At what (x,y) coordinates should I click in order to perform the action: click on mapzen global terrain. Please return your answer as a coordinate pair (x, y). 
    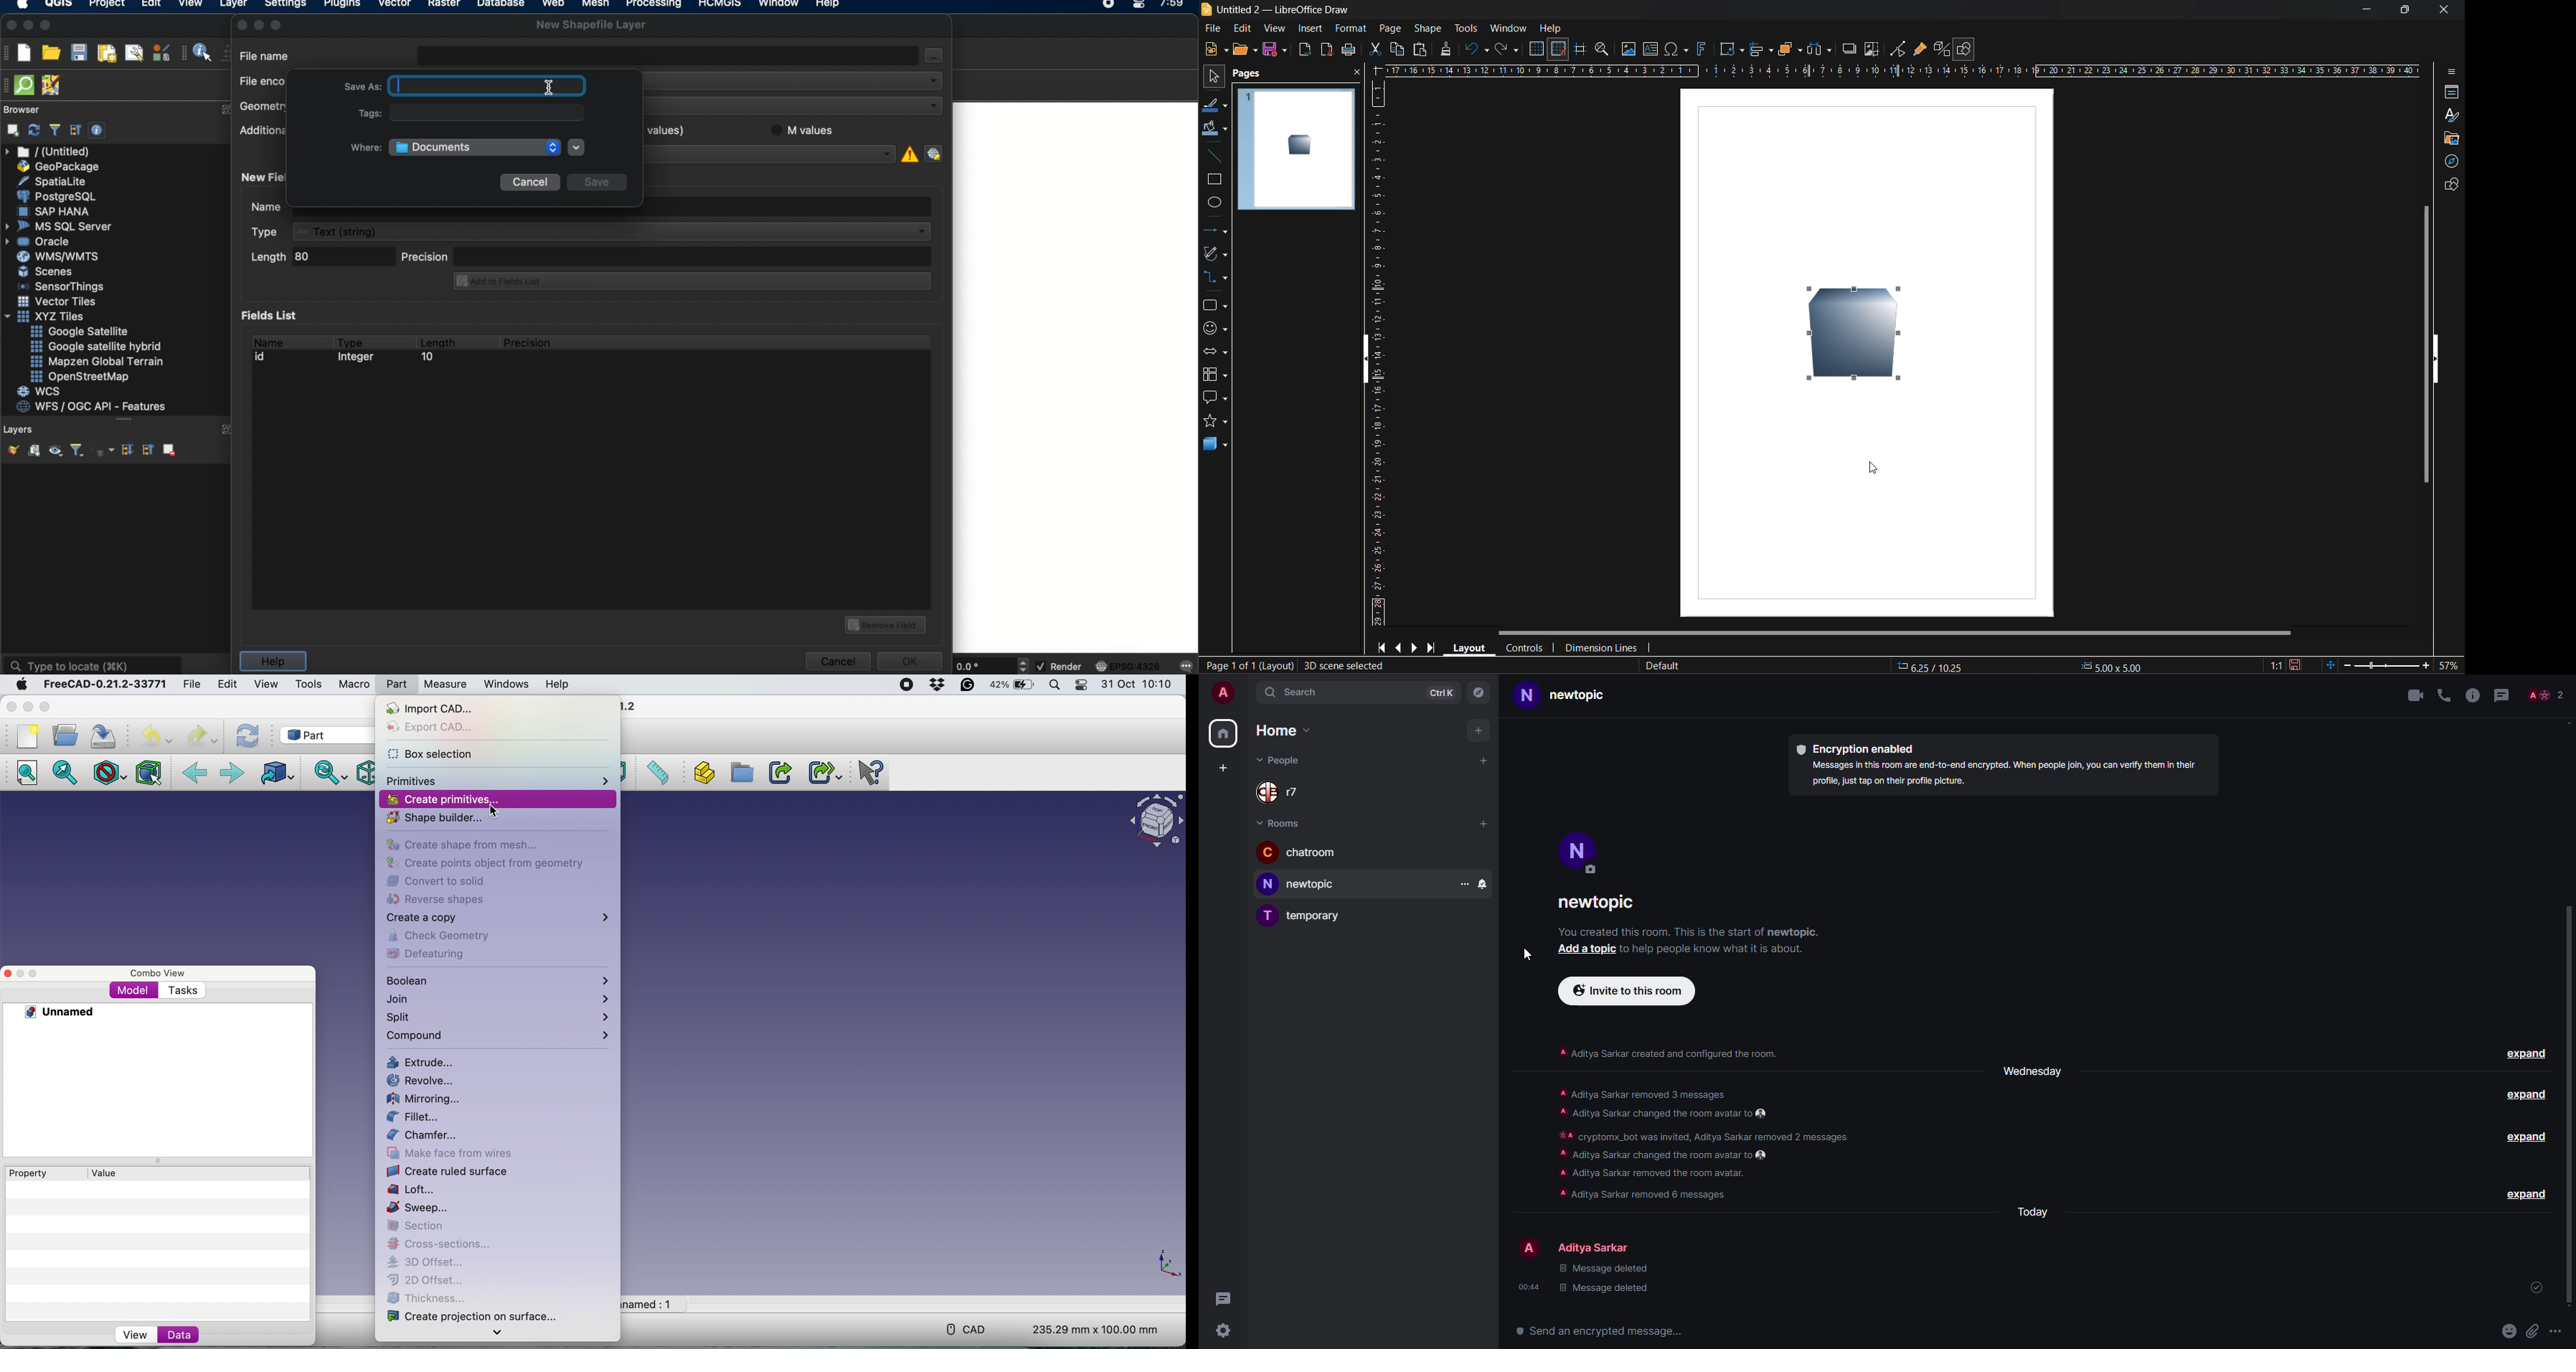
    Looking at the image, I should click on (97, 362).